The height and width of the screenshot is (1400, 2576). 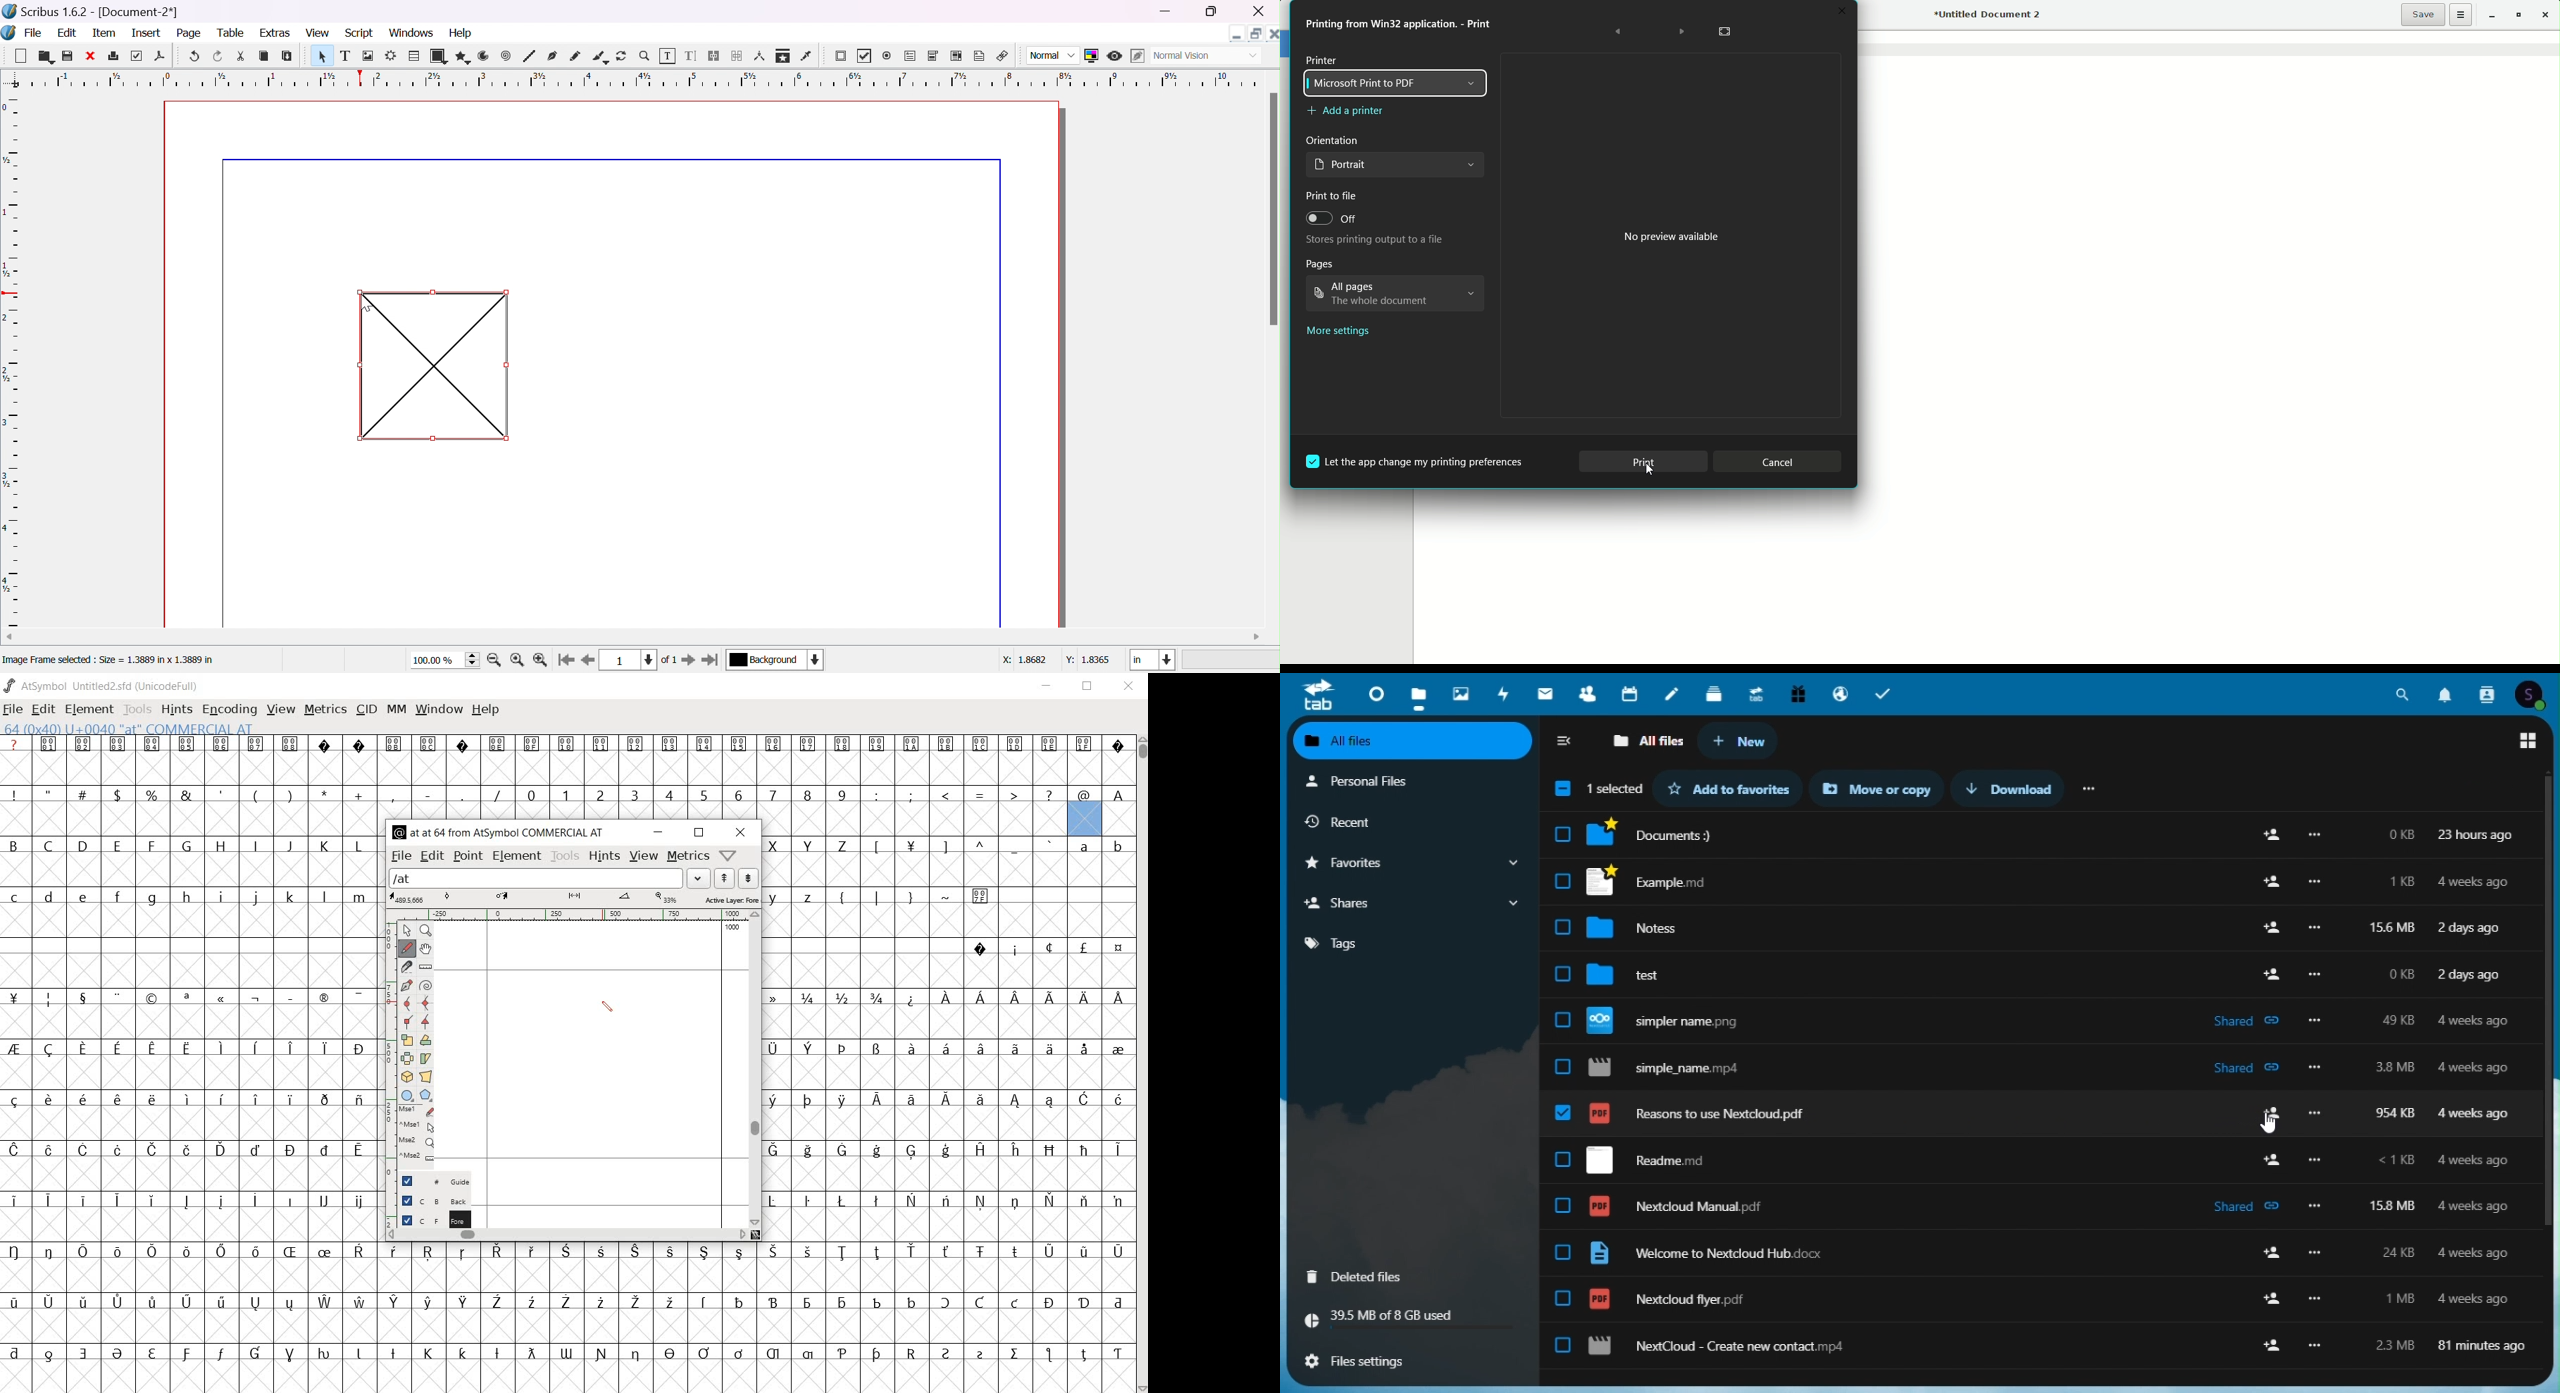 What do you see at coordinates (1842, 694) in the screenshot?
I see `email hosting` at bounding box center [1842, 694].